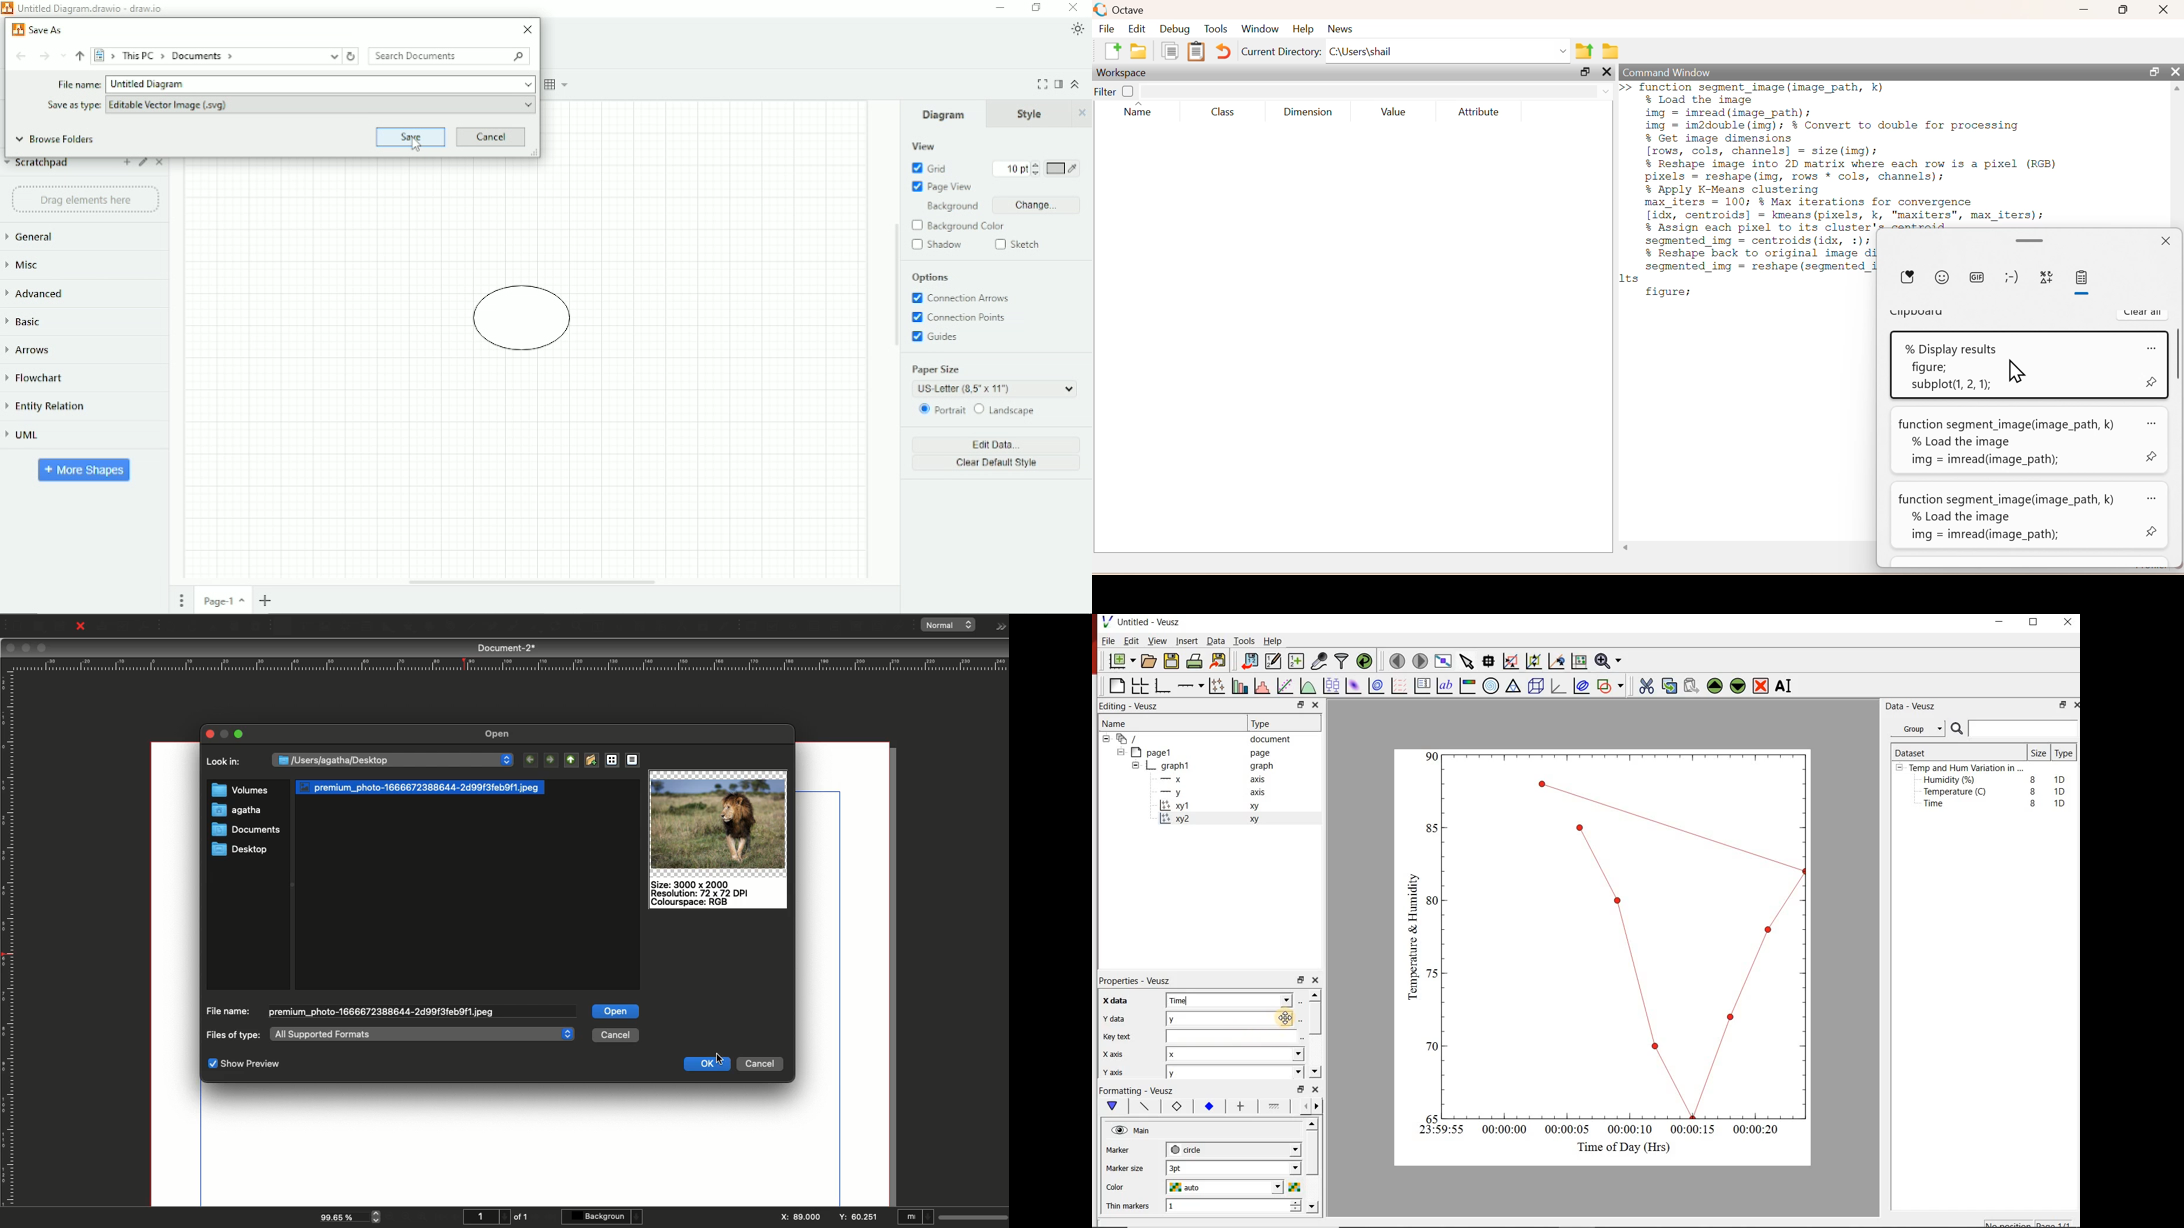  What do you see at coordinates (1304, 1001) in the screenshot?
I see `Select using dataset browser` at bounding box center [1304, 1001].